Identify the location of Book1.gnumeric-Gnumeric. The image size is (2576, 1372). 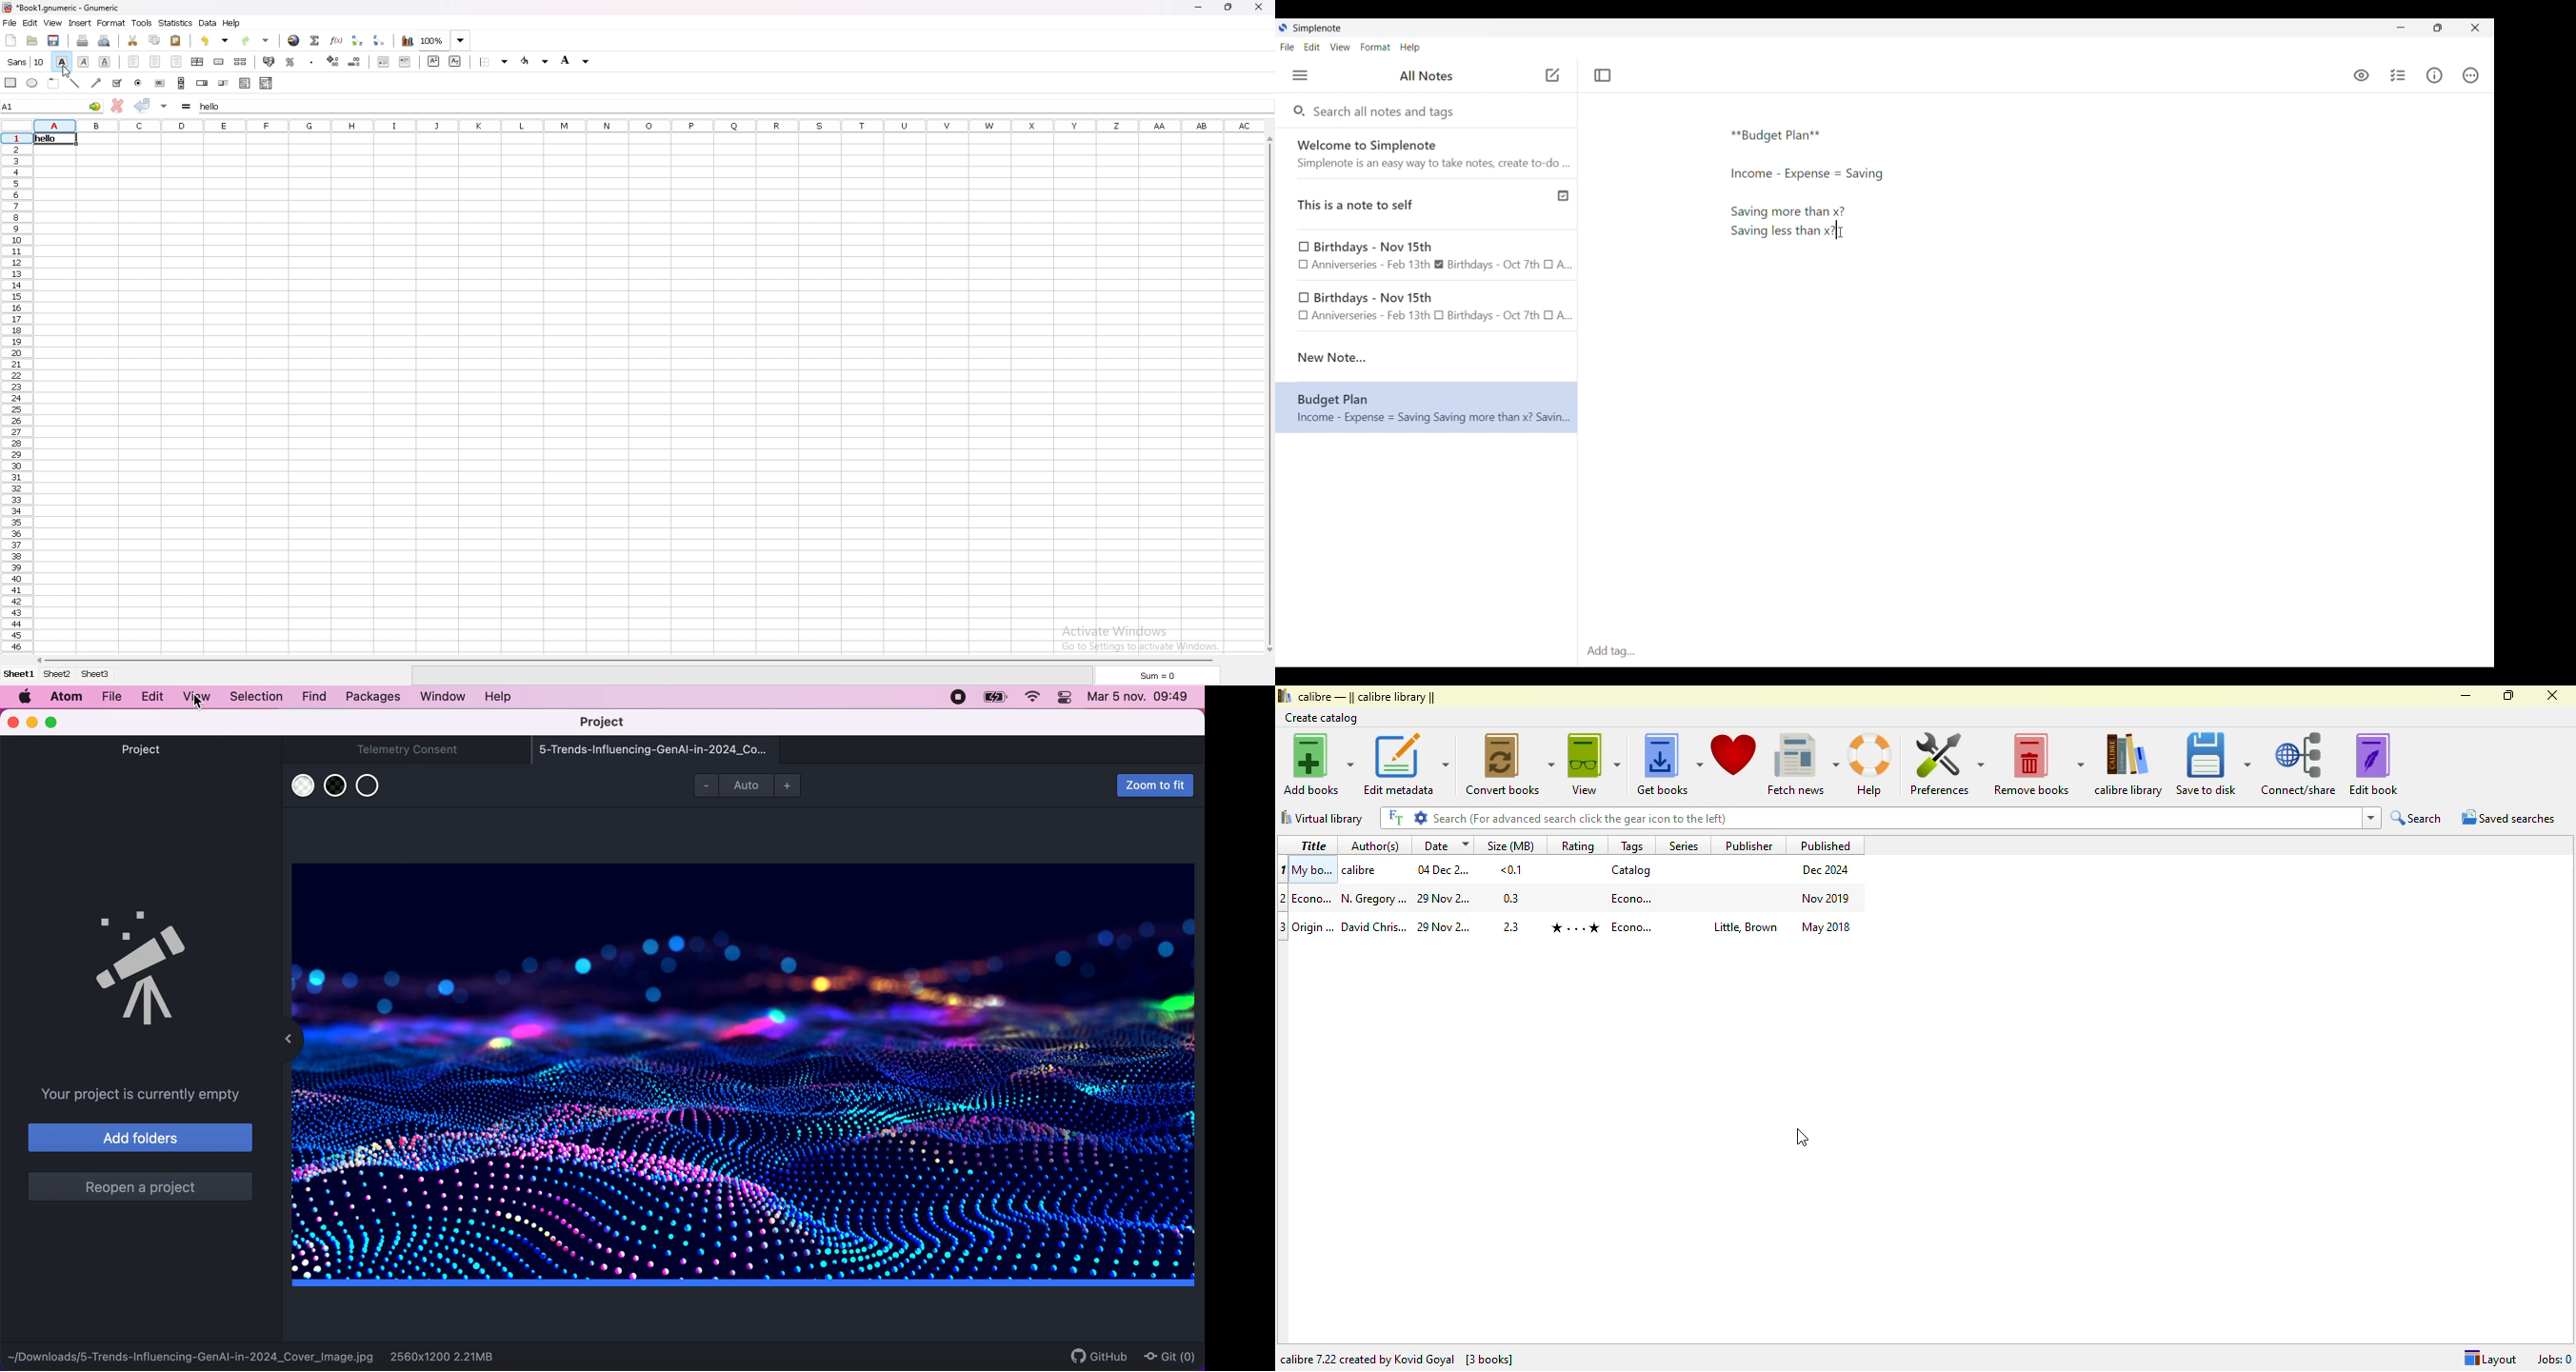
(64, 8).